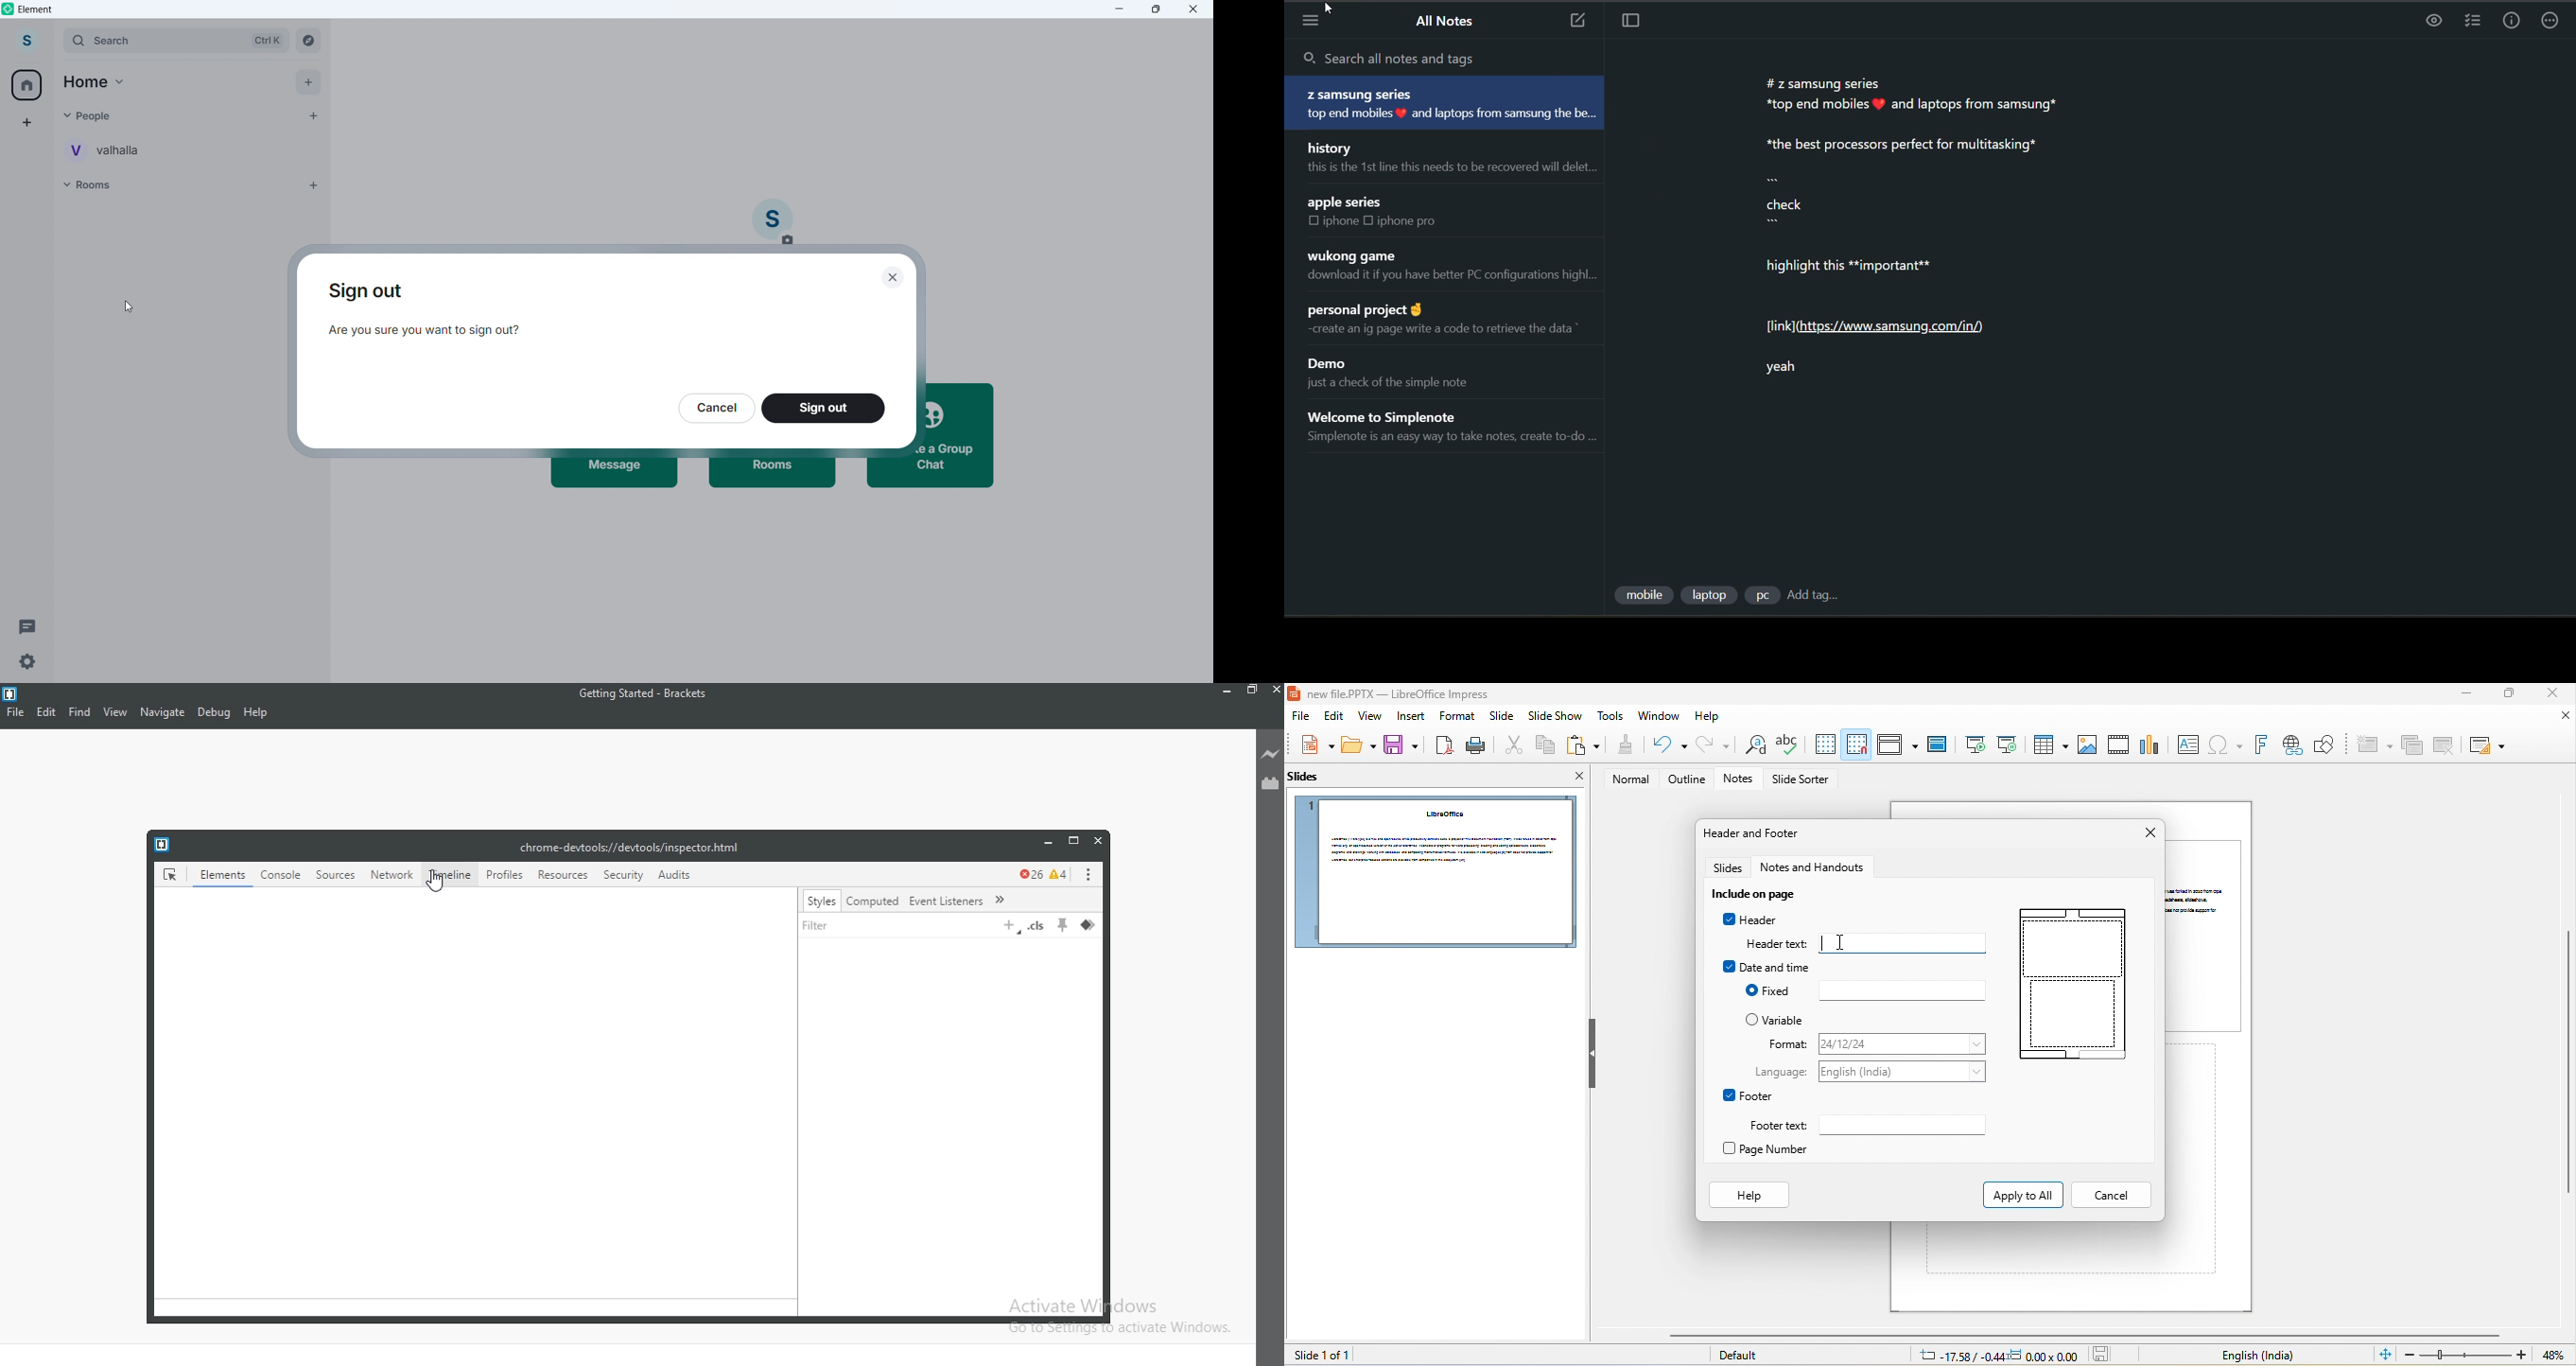 Image resolution: width=2576 pixels, height=1372 pixels. Describe the element at coordinates (1749, 919) in the screenshot. I see `Header` at that location.